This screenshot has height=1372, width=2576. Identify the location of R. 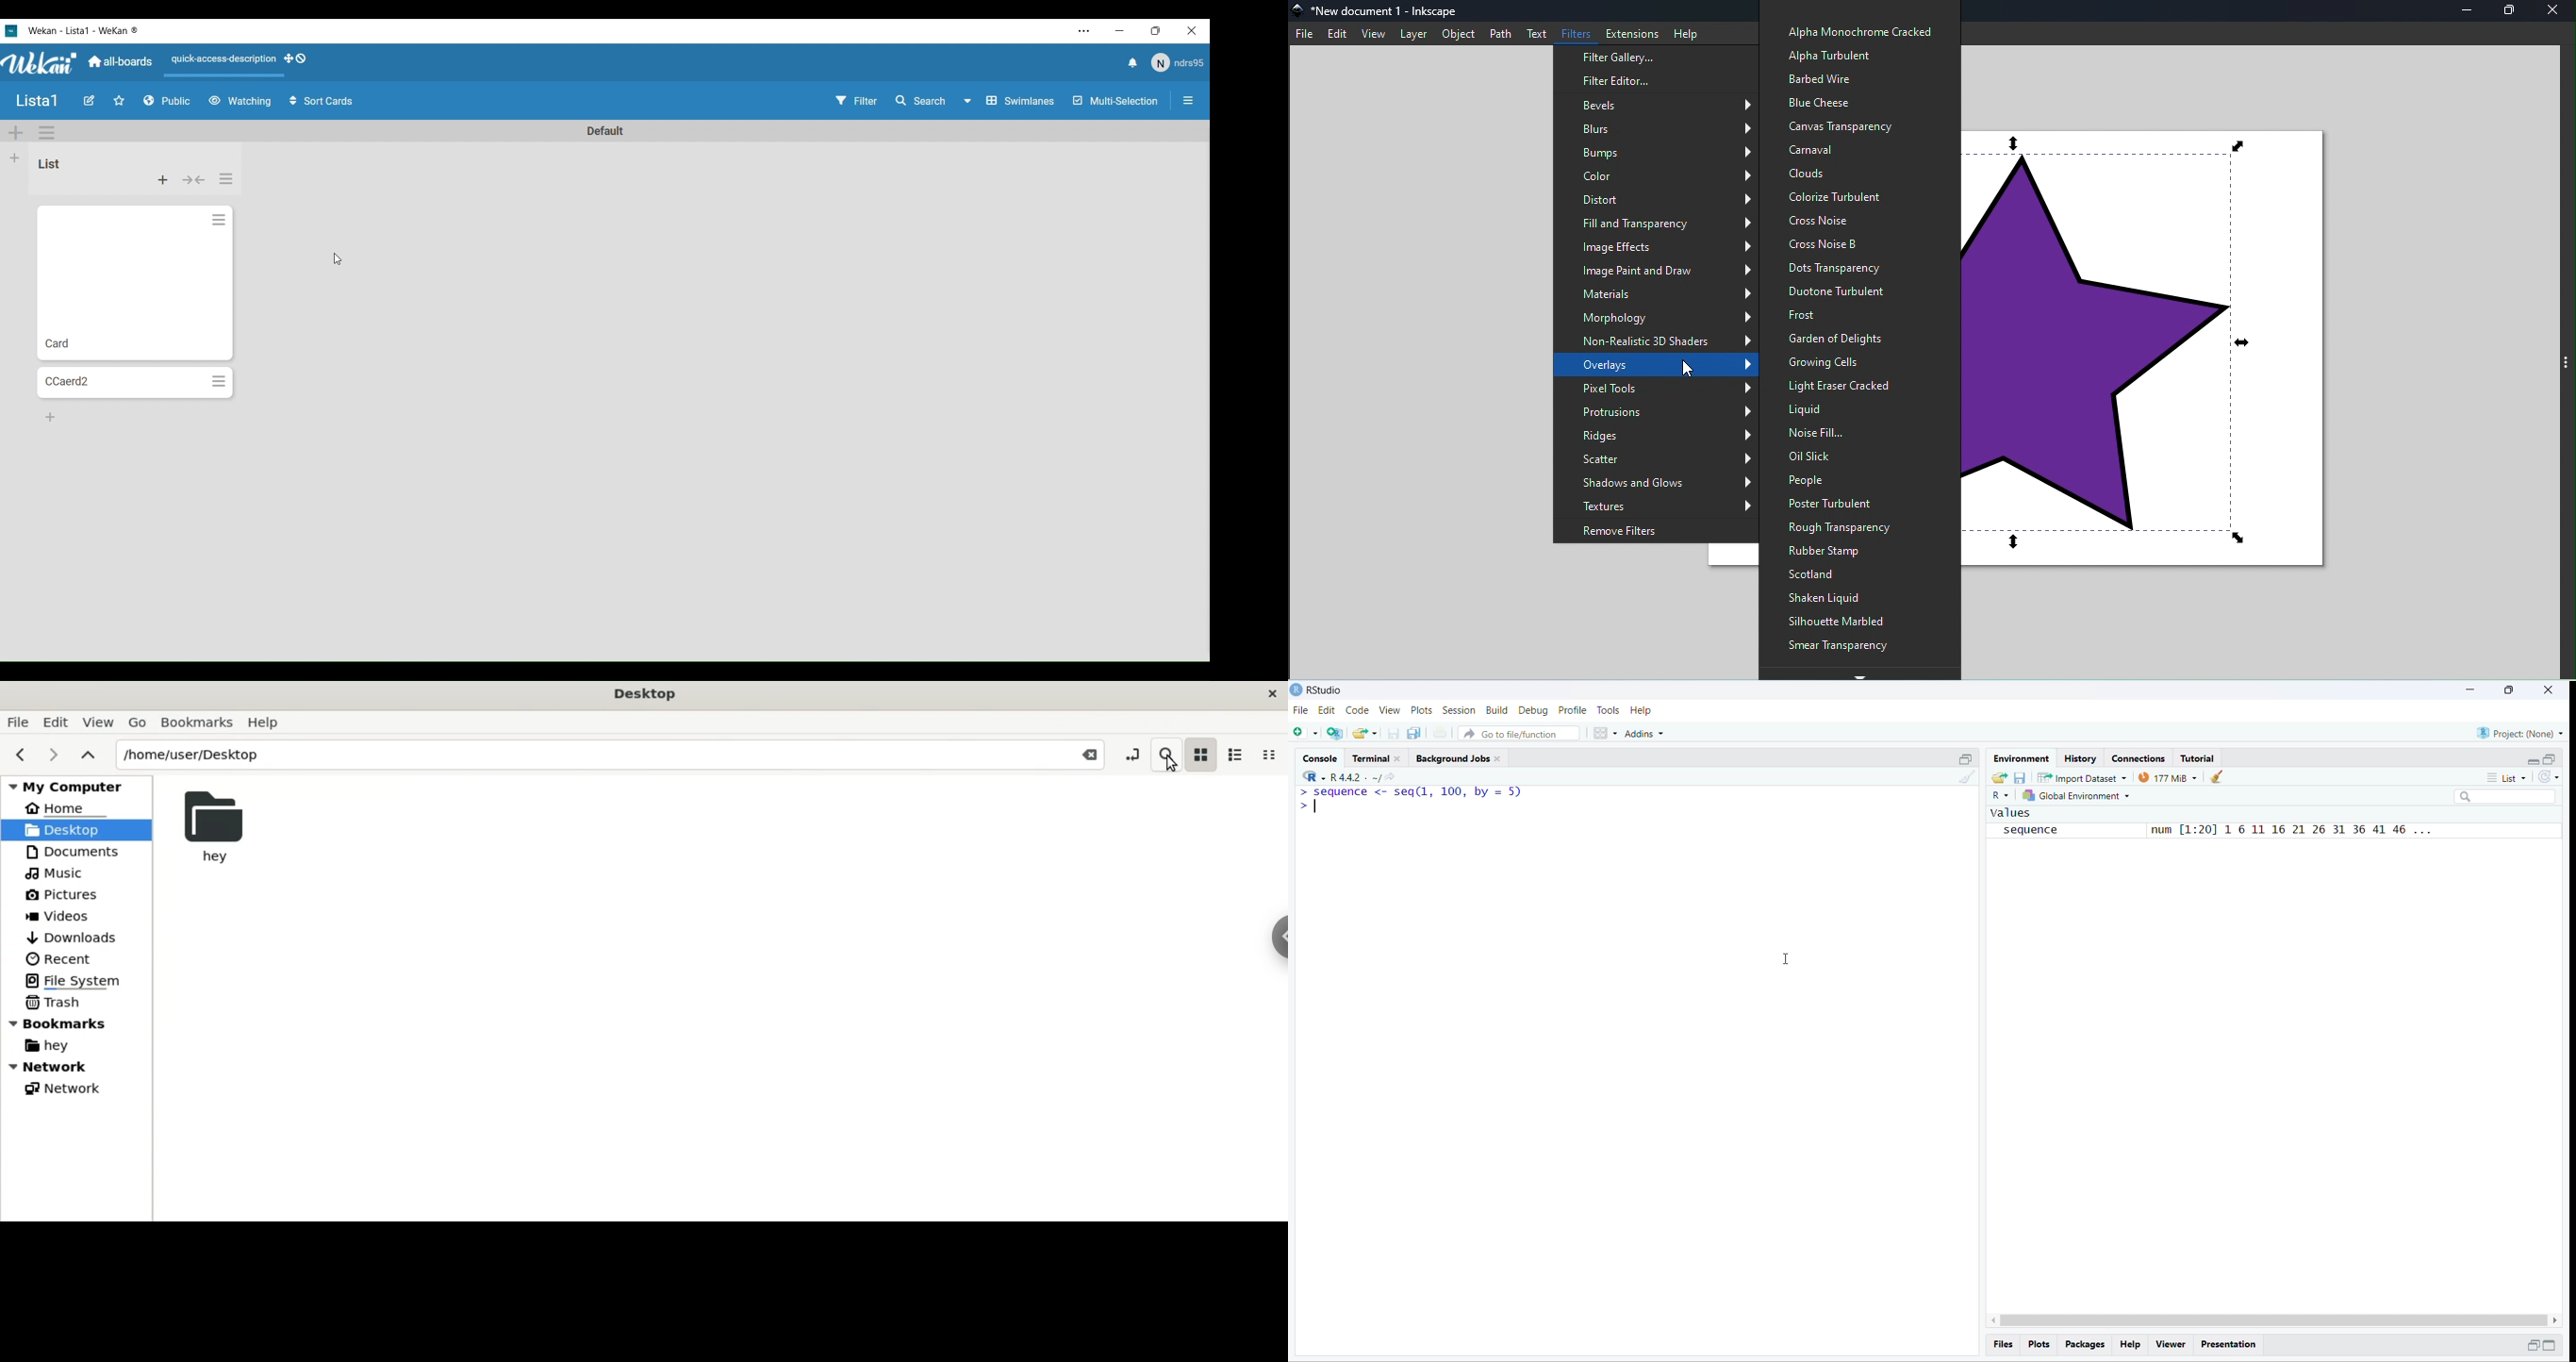
(2000, 796).